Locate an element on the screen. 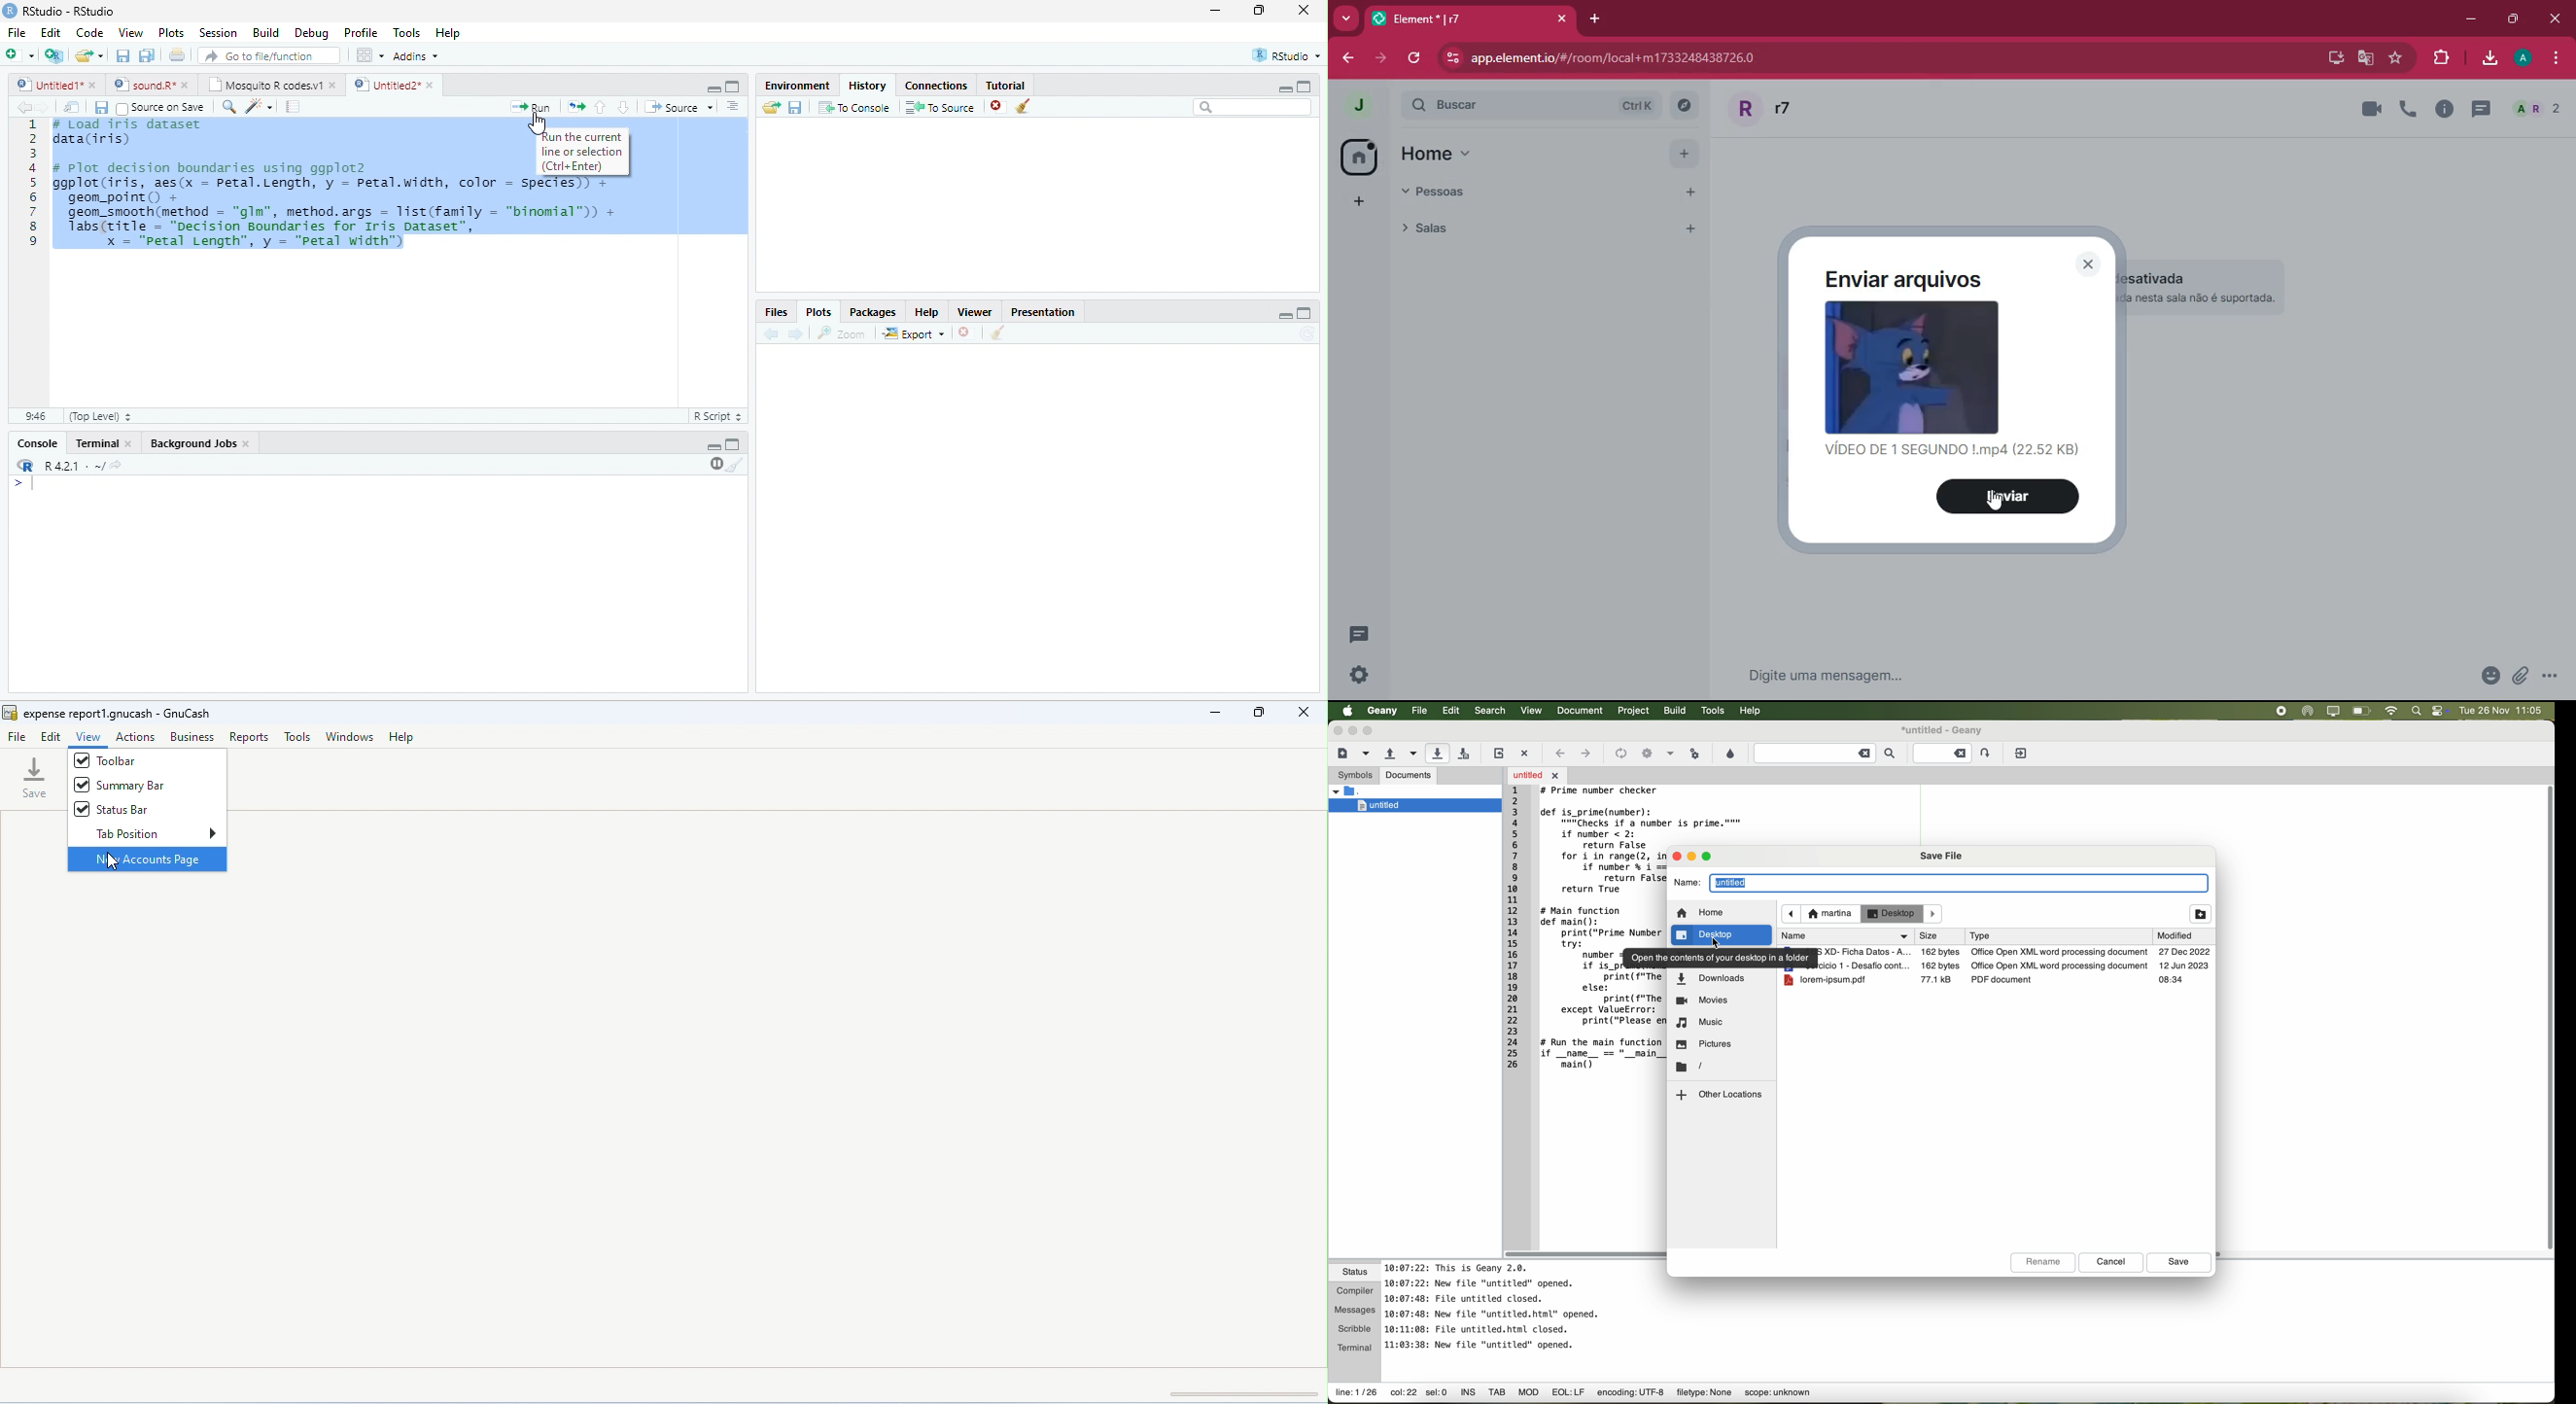 Image resolution: width=2576 pixels, height=1428 pixels. search file is located at coordinates (270, 55).